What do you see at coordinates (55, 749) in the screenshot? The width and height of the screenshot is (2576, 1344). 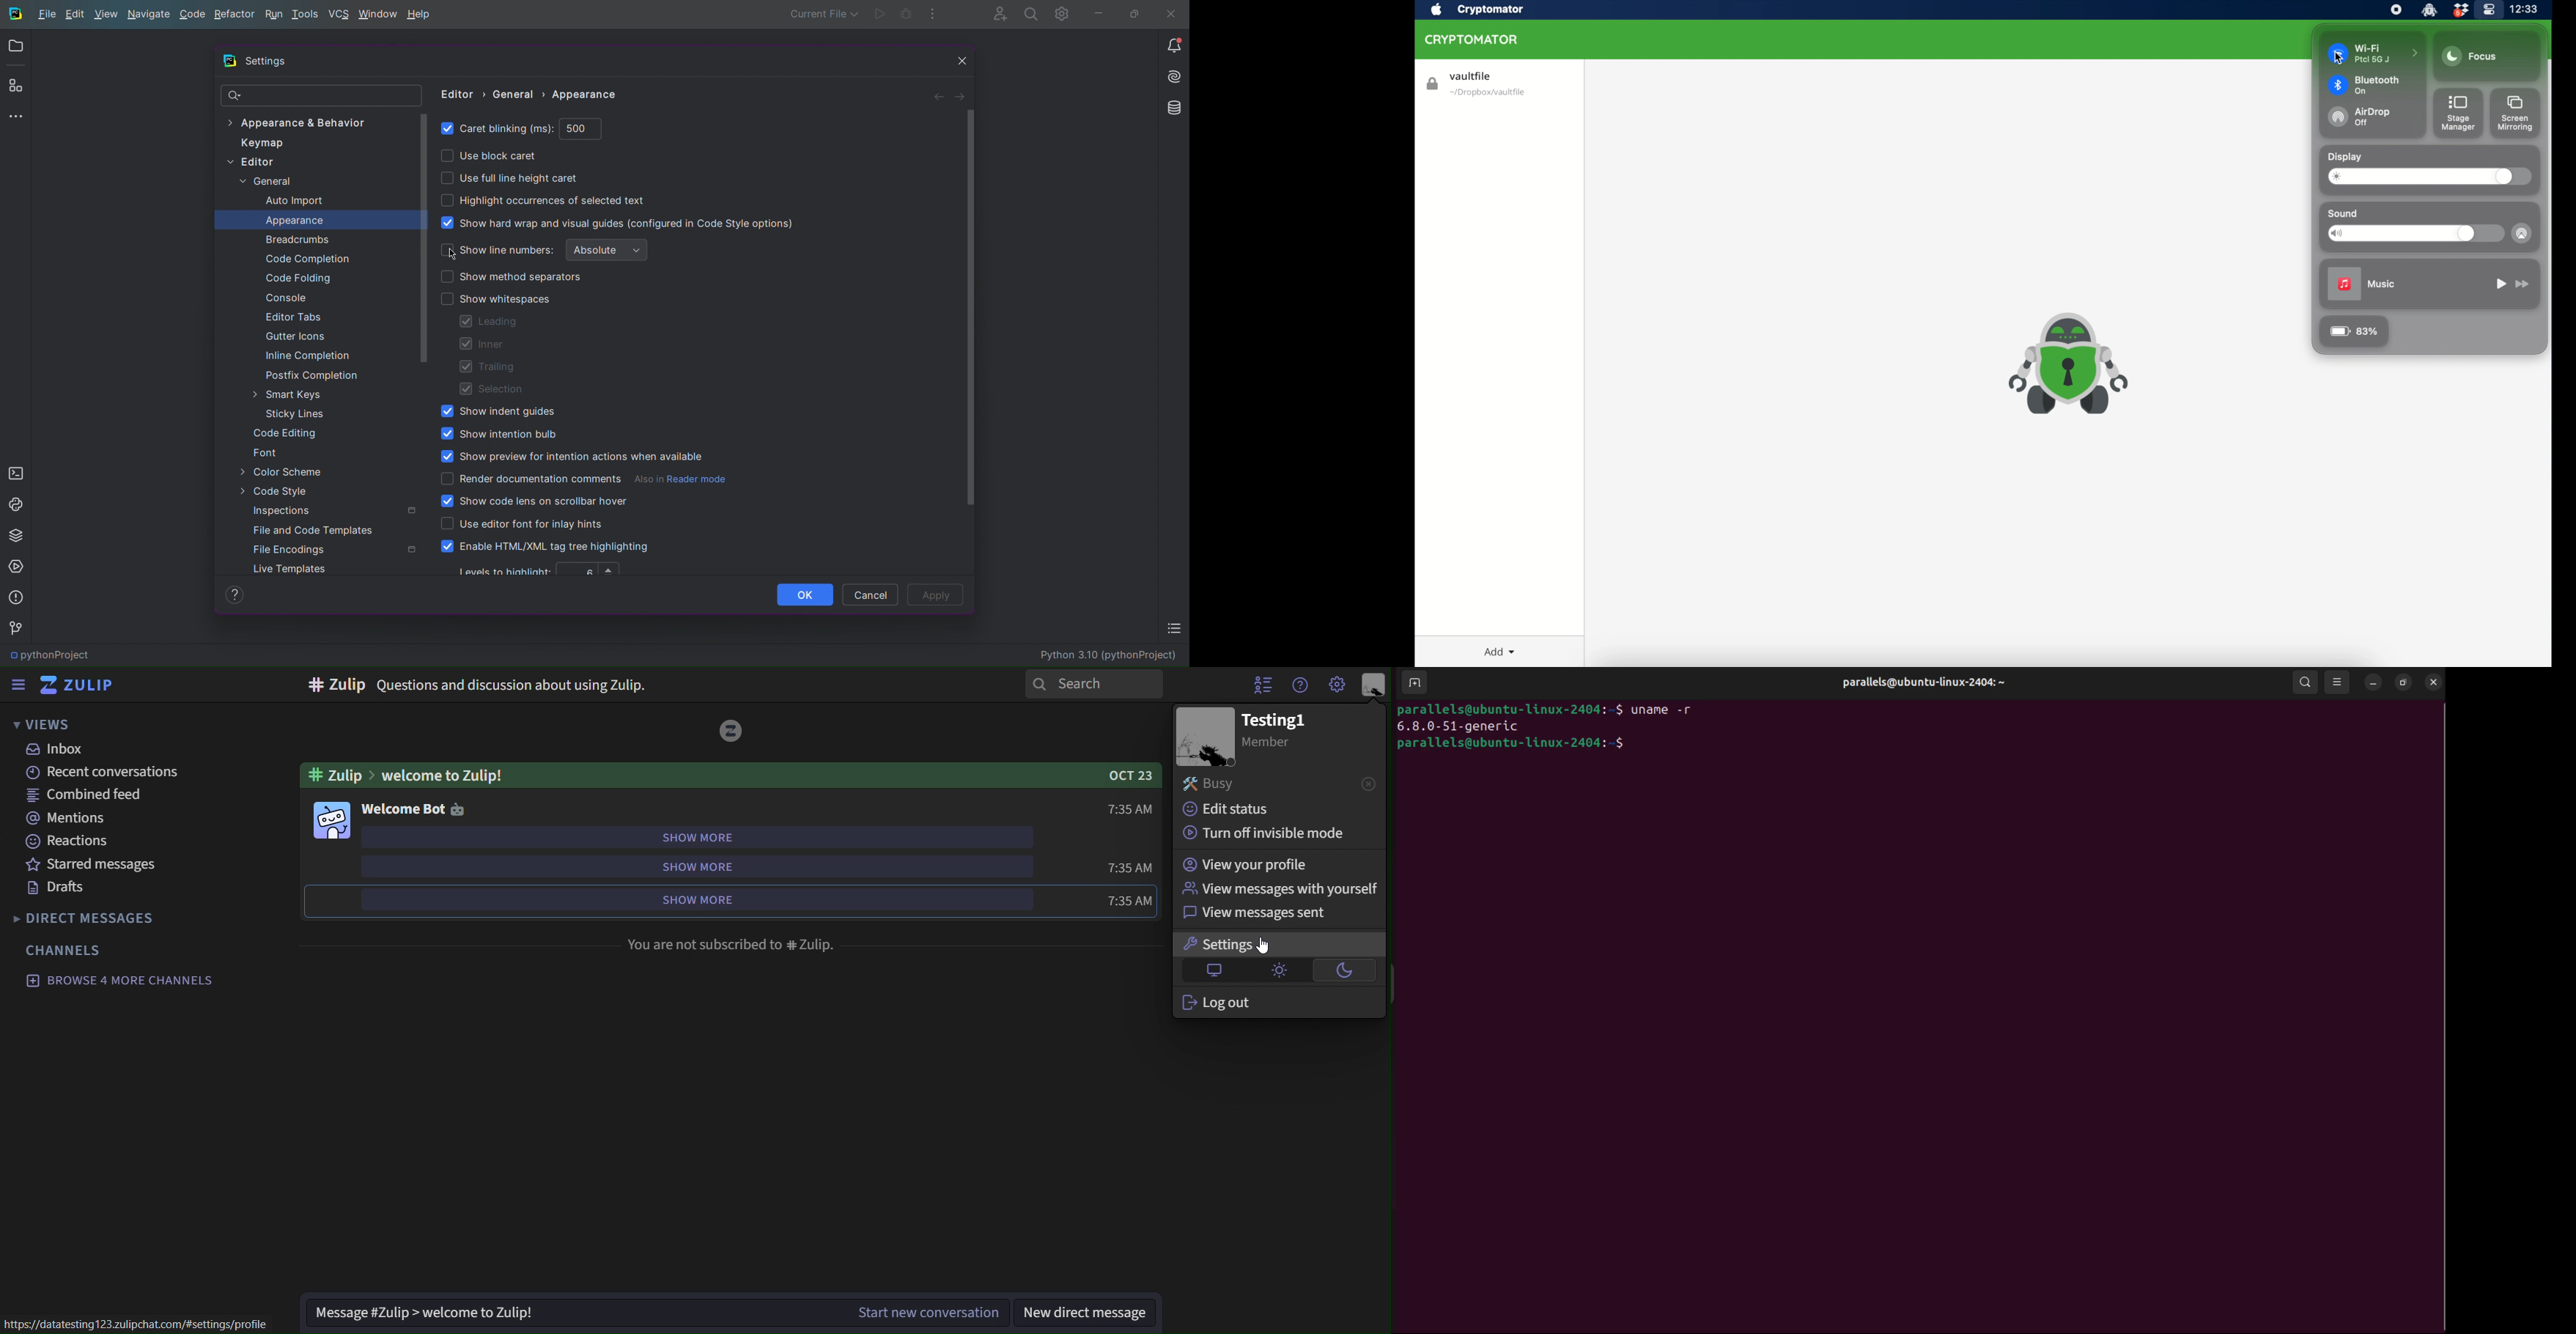 I see `inbox` at bounding box center [55, 749].